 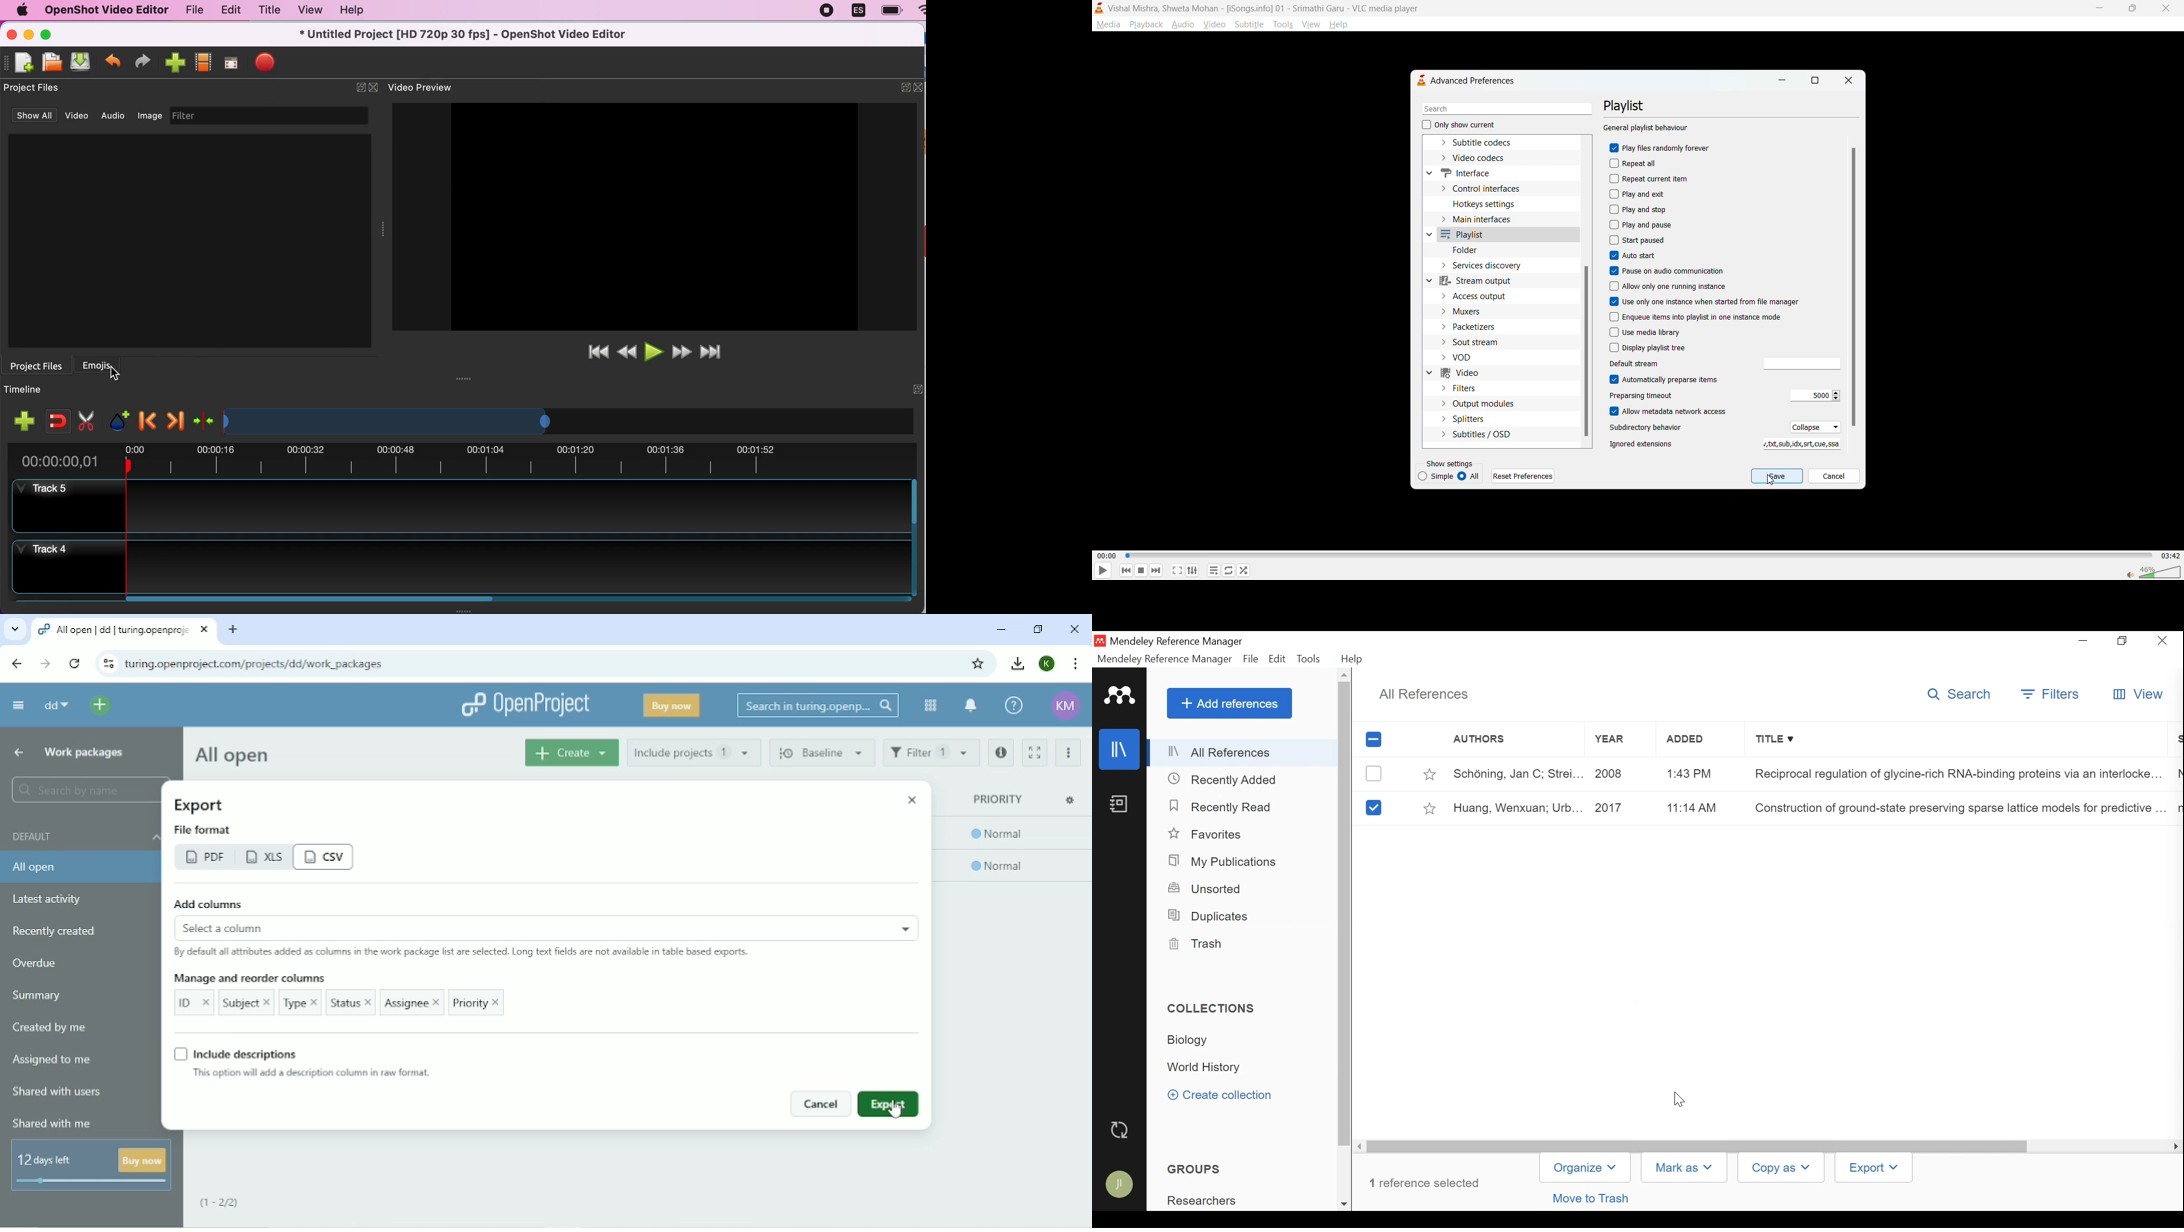 I want to click on Current tab, so click(x=126, y=630).